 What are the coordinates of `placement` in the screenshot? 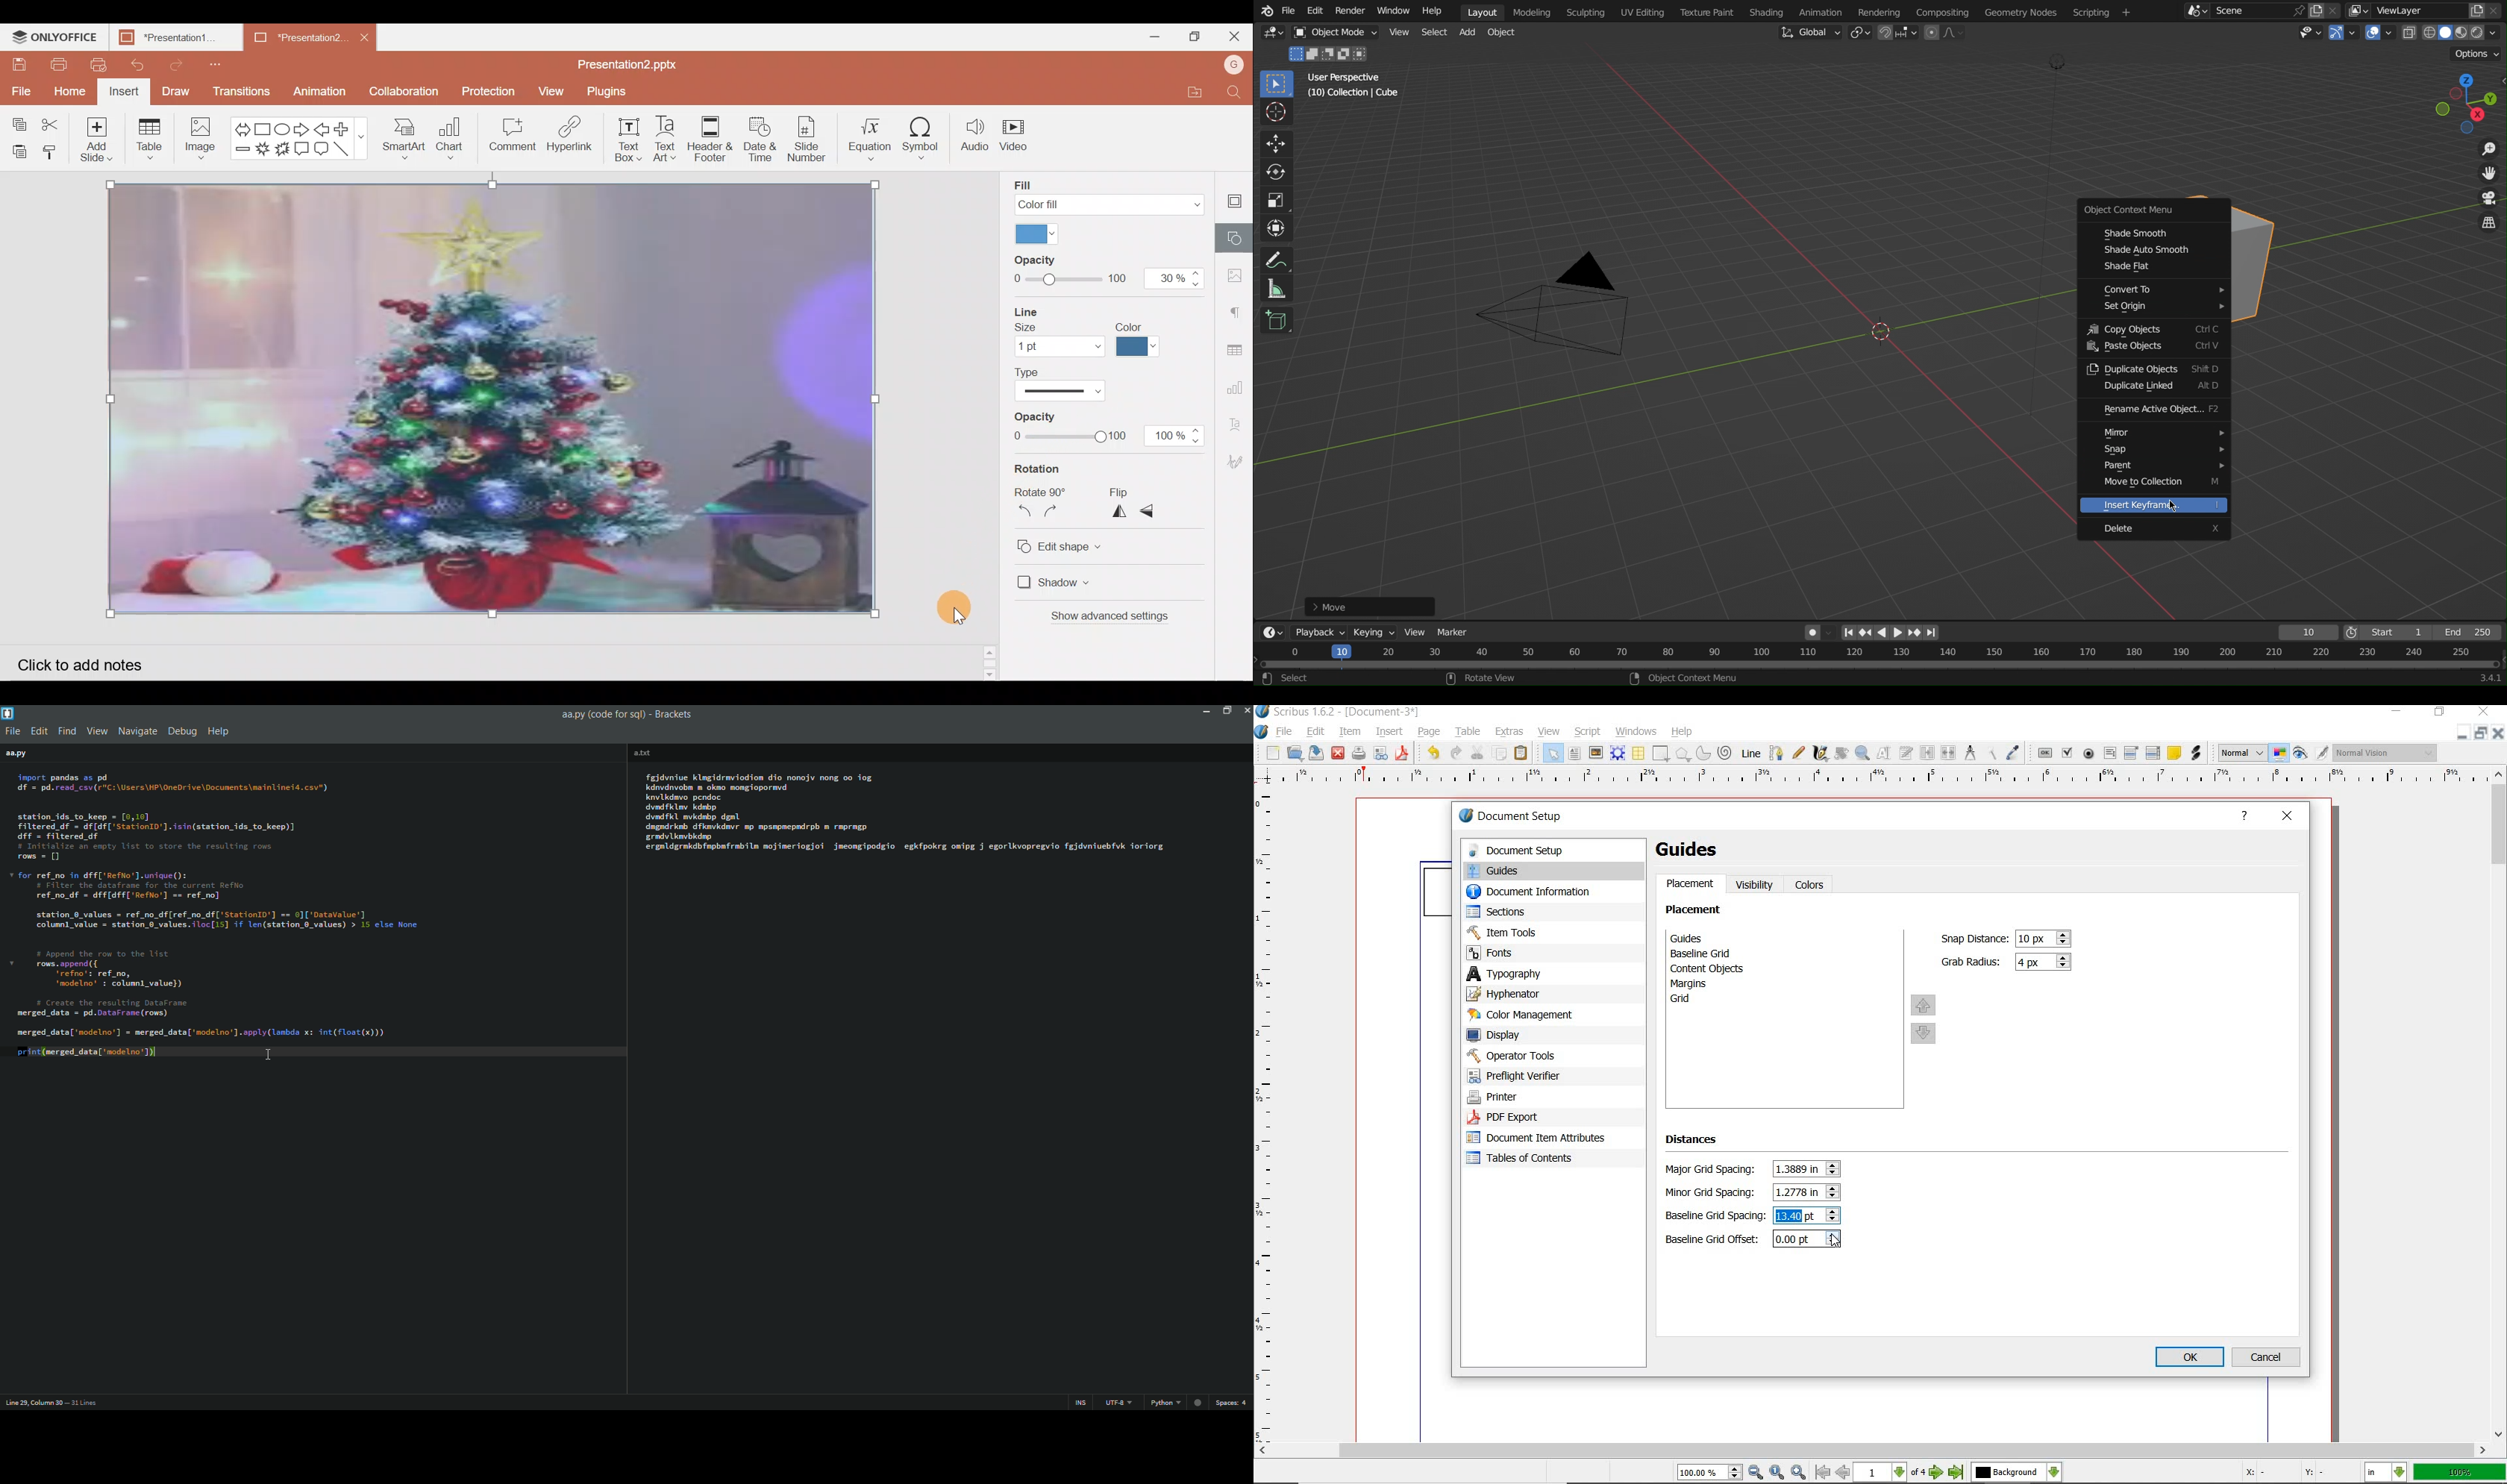 It's located at (1691, 886).